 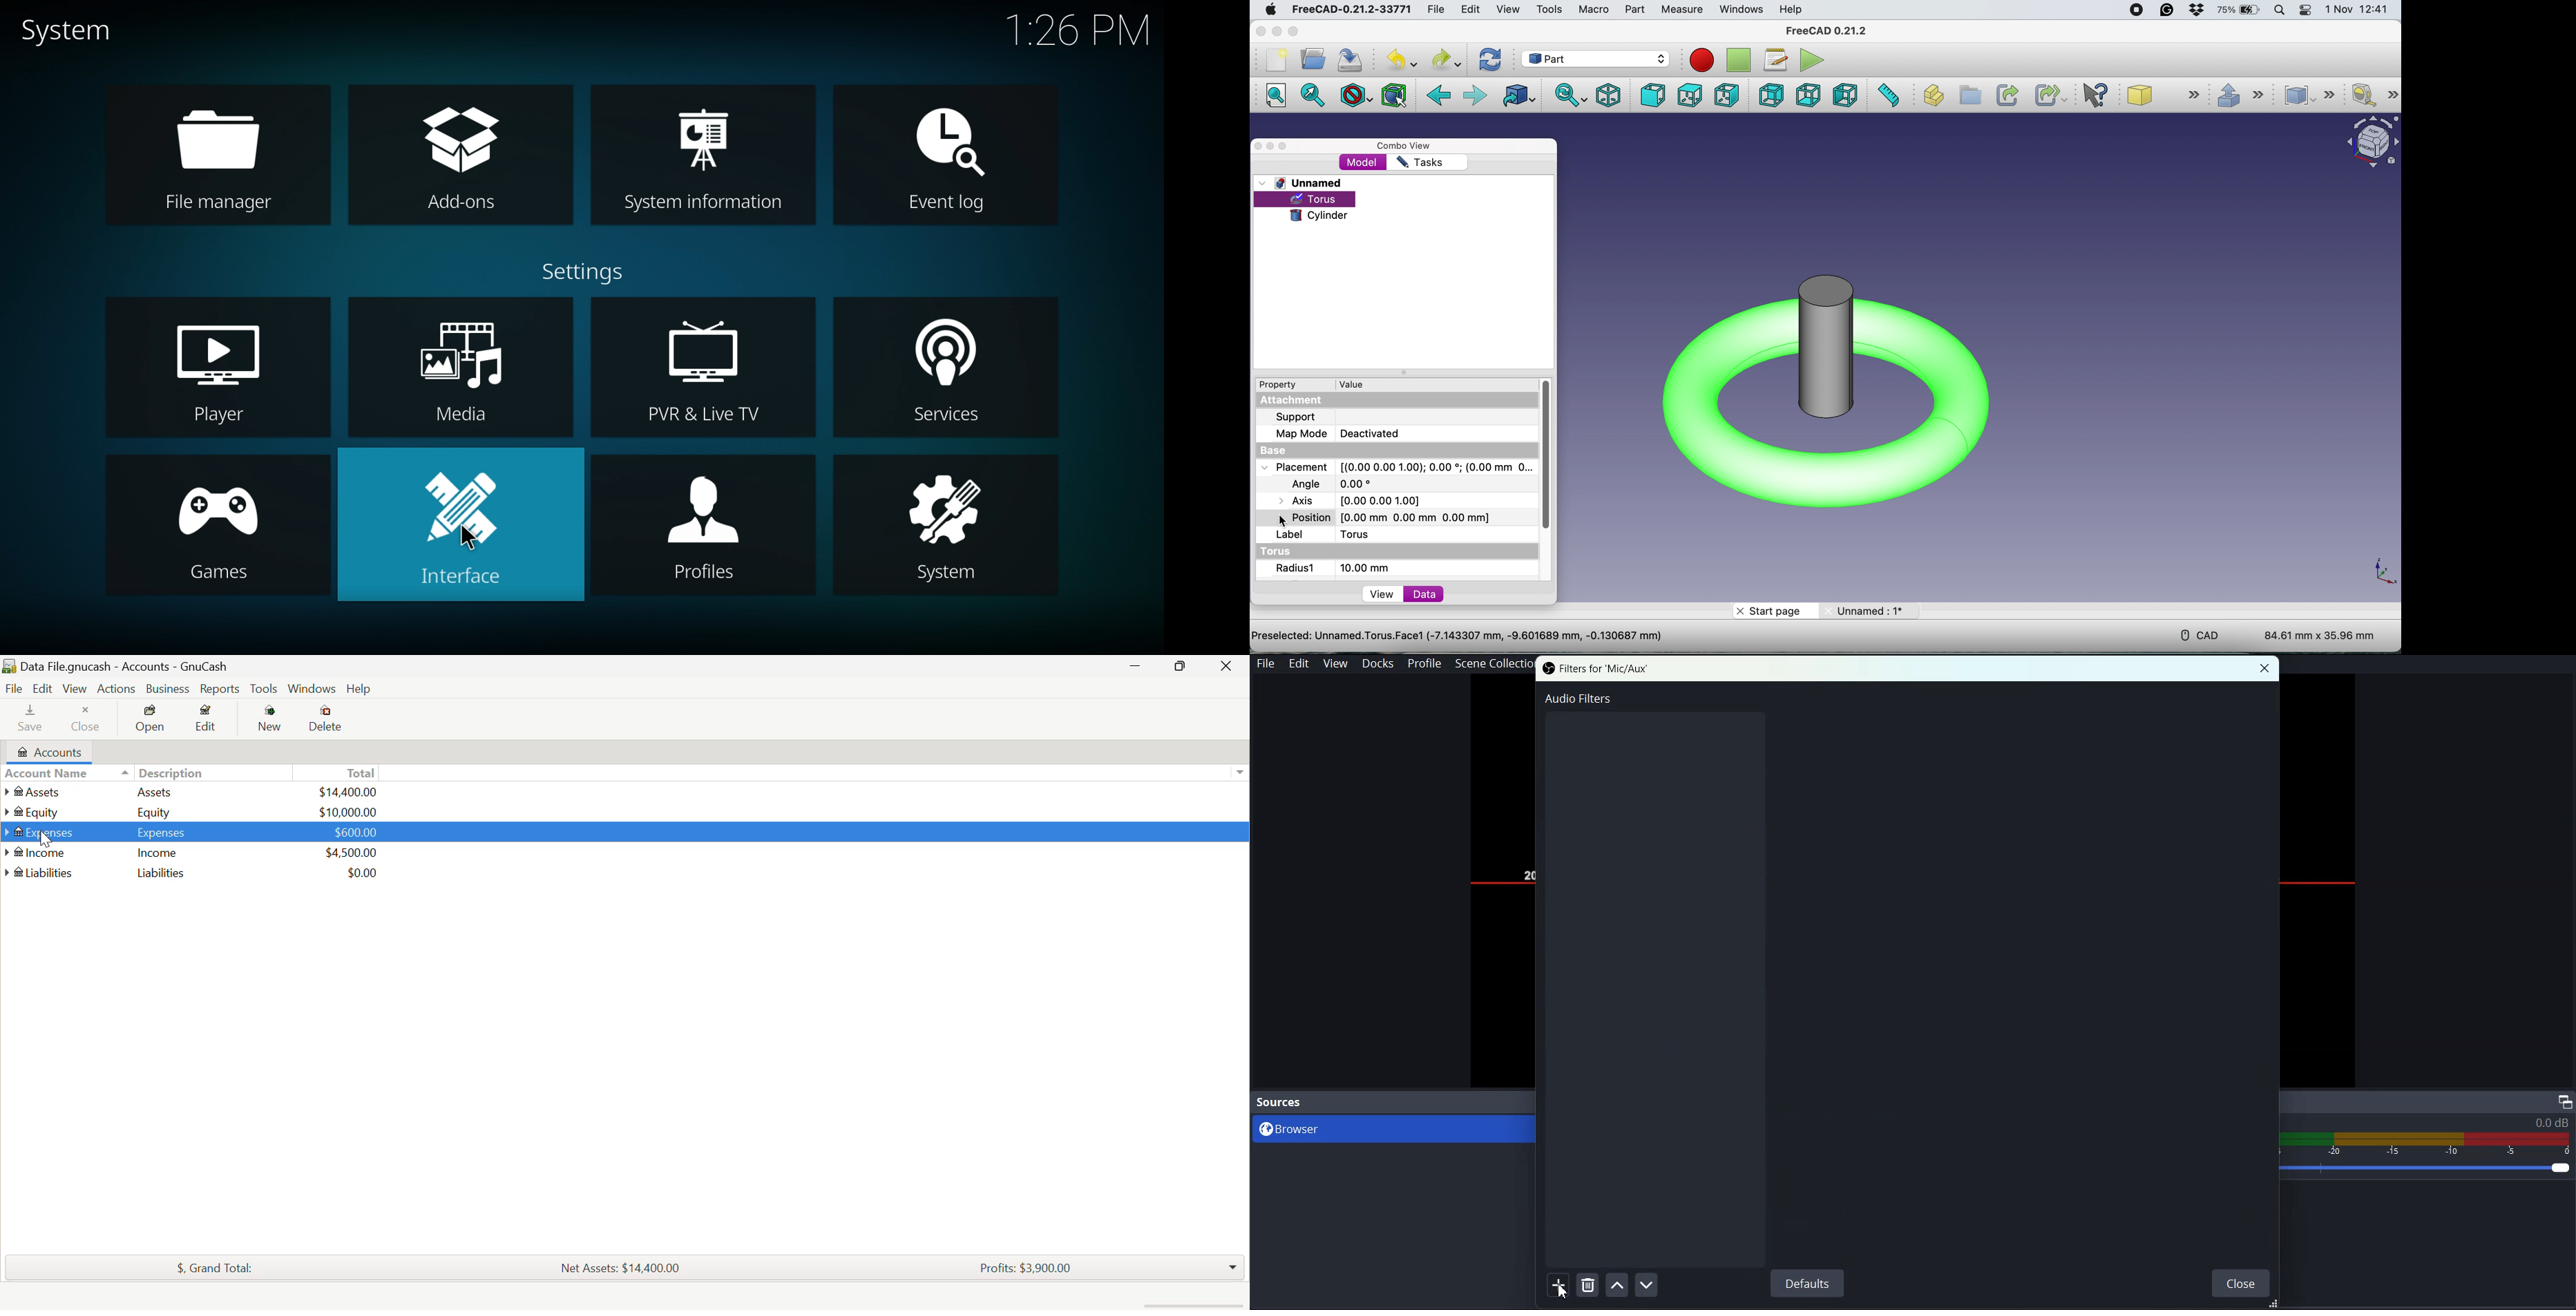 What do you see at coordinates (1332, 482) in the screenshot?
I see `angle` at bounding box center [1332, 482].